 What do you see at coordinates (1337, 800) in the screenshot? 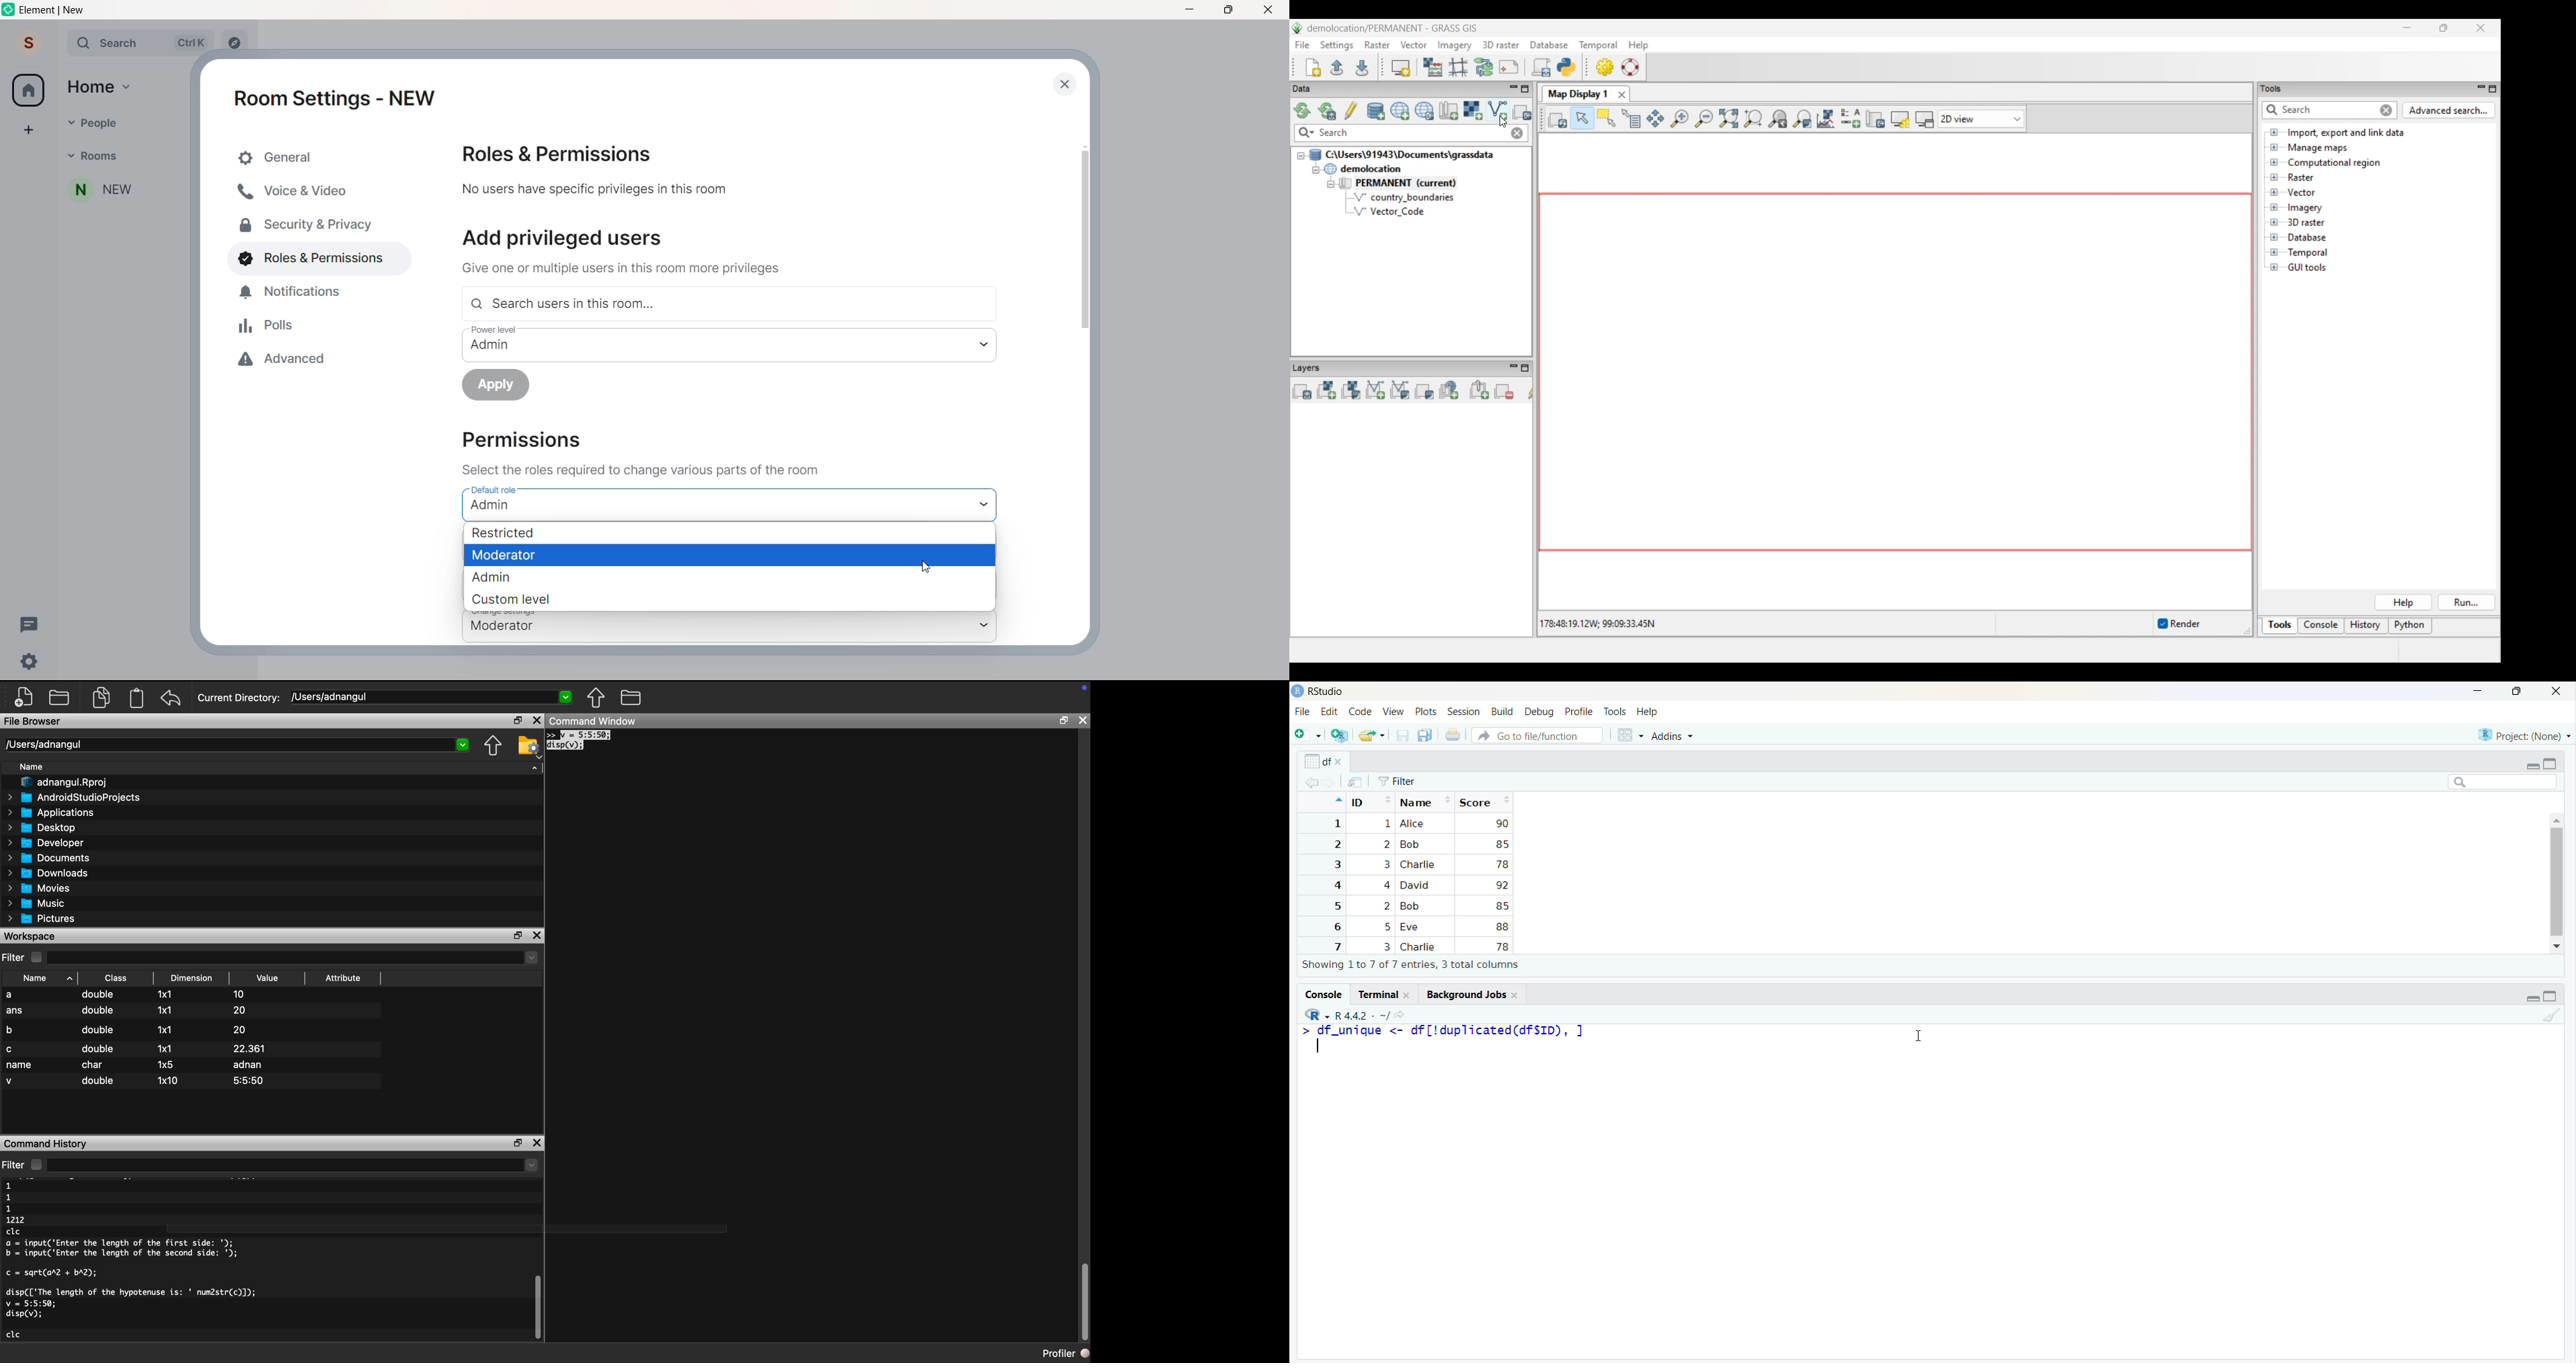
I see `up` at bounding box center [1337, 800].